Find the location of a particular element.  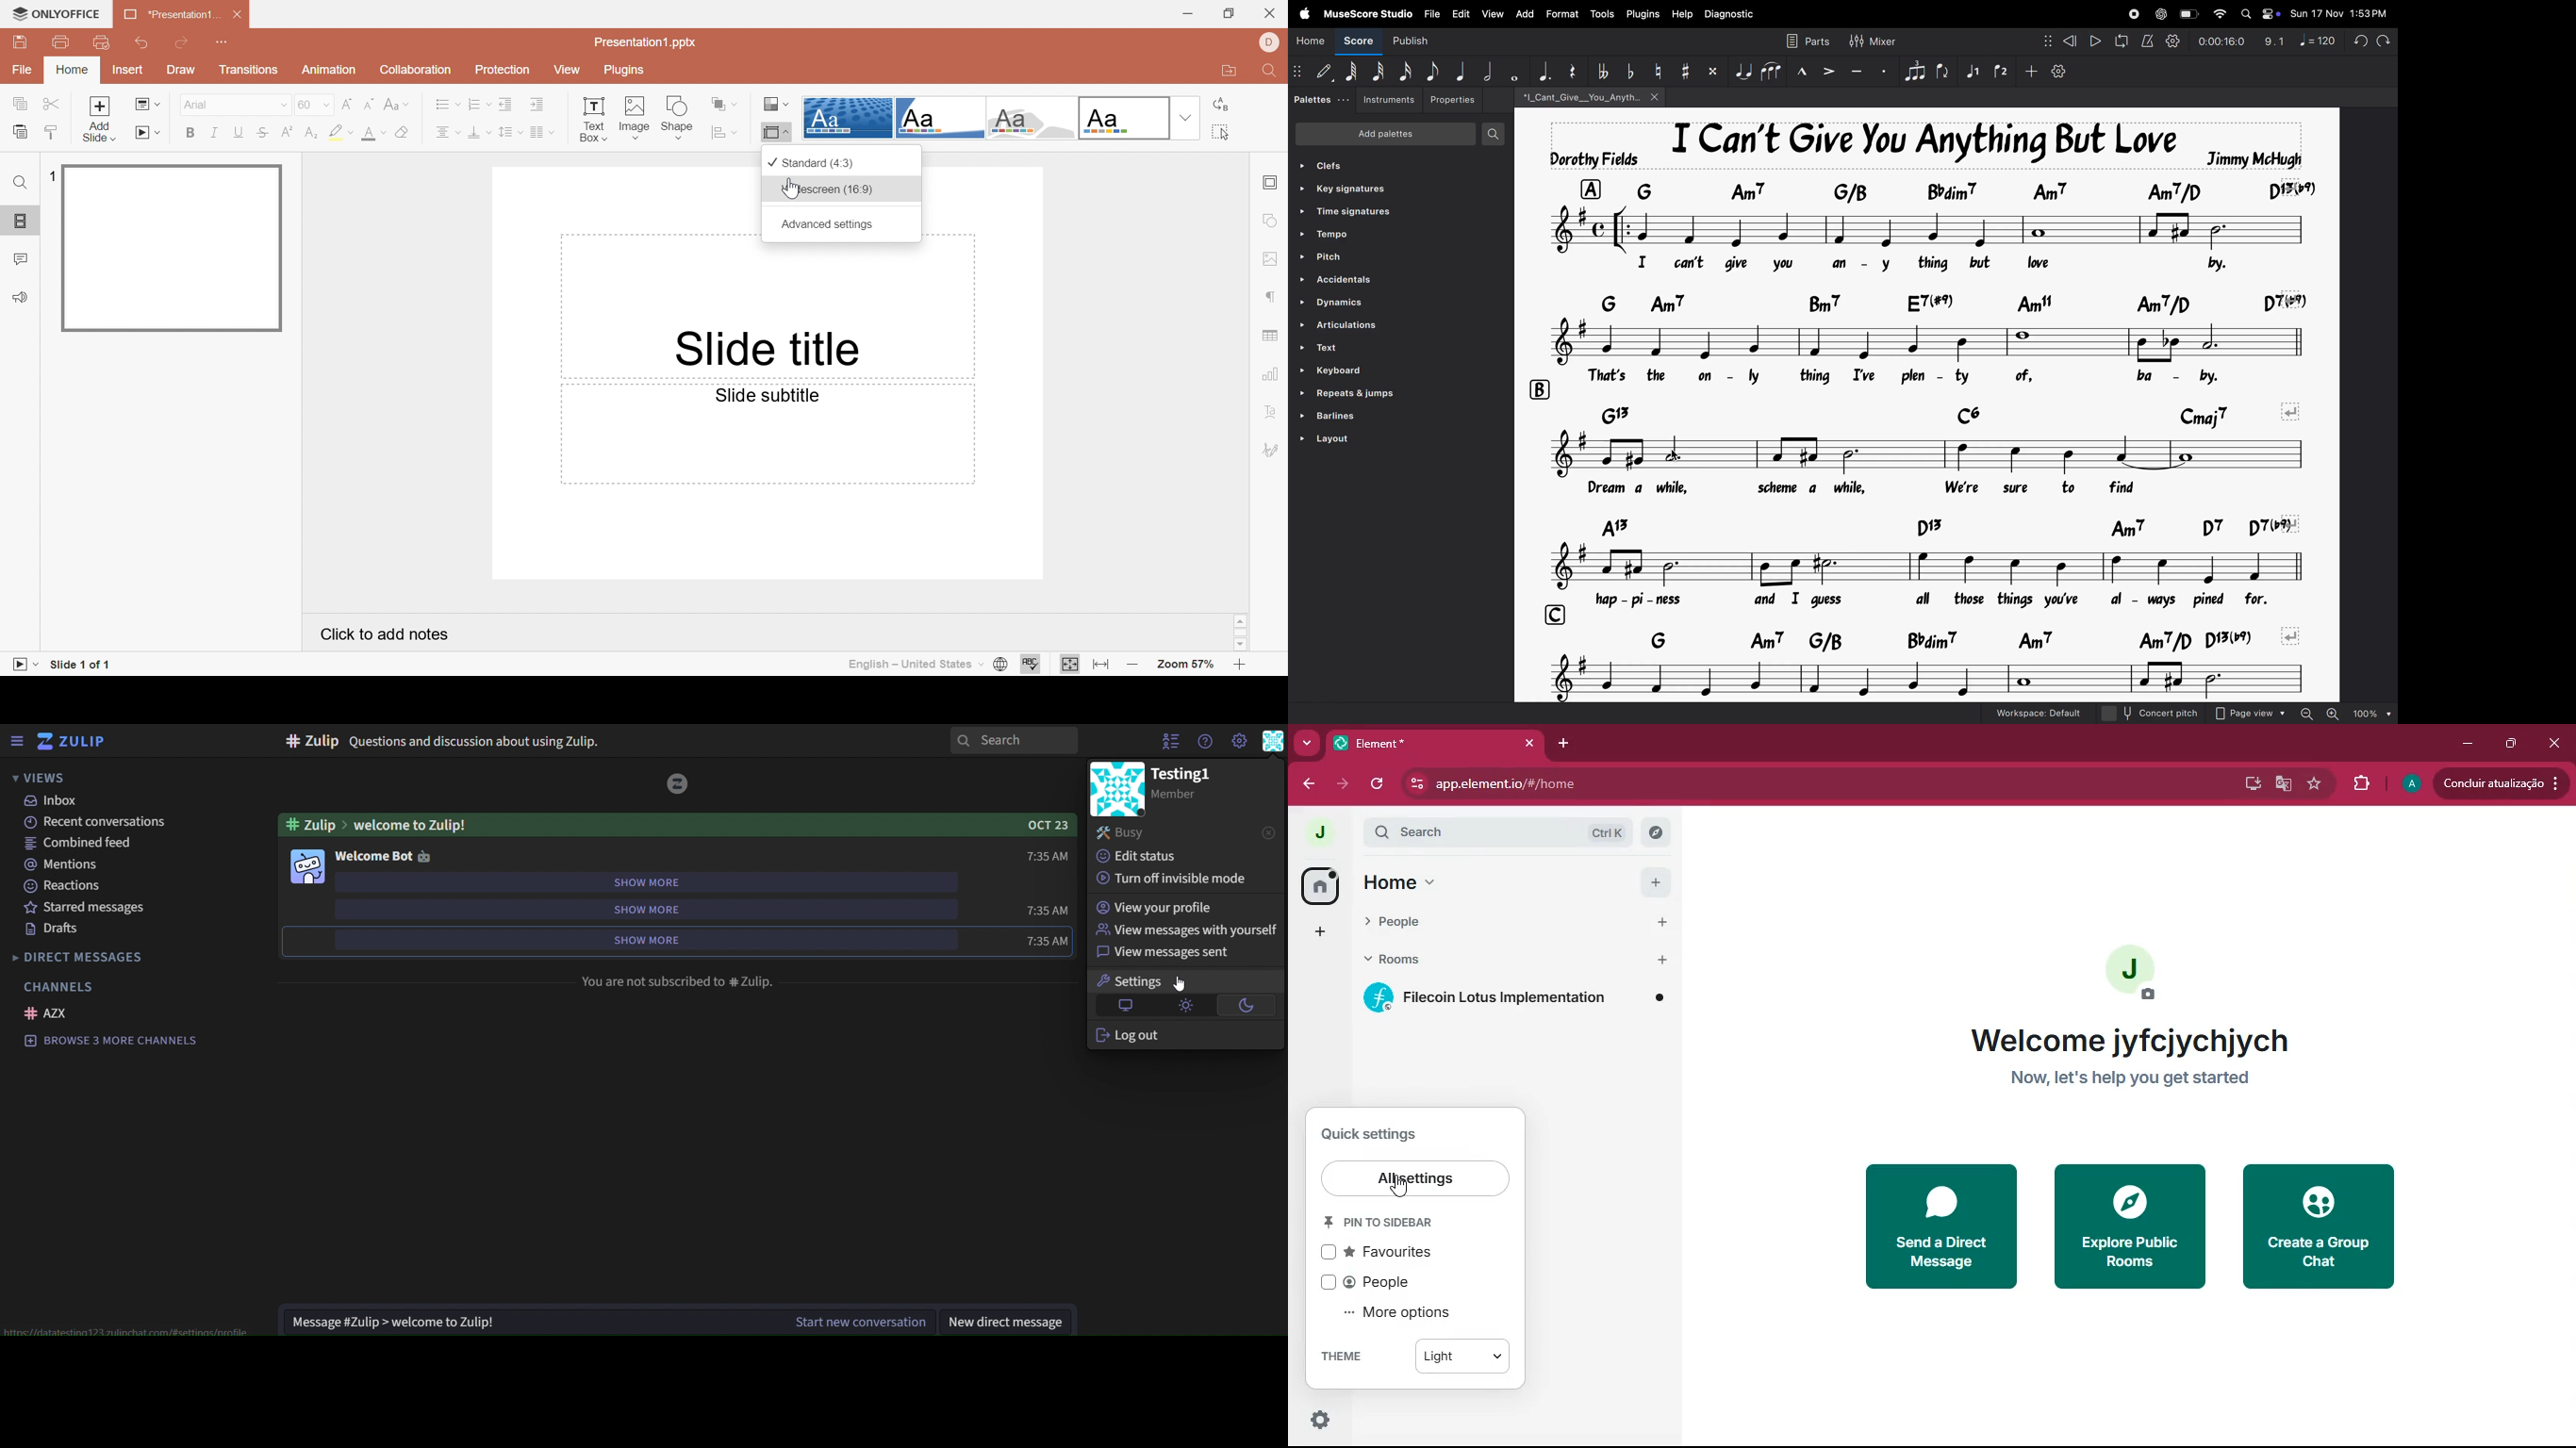

whole note is located at coordinates (1512, 72).